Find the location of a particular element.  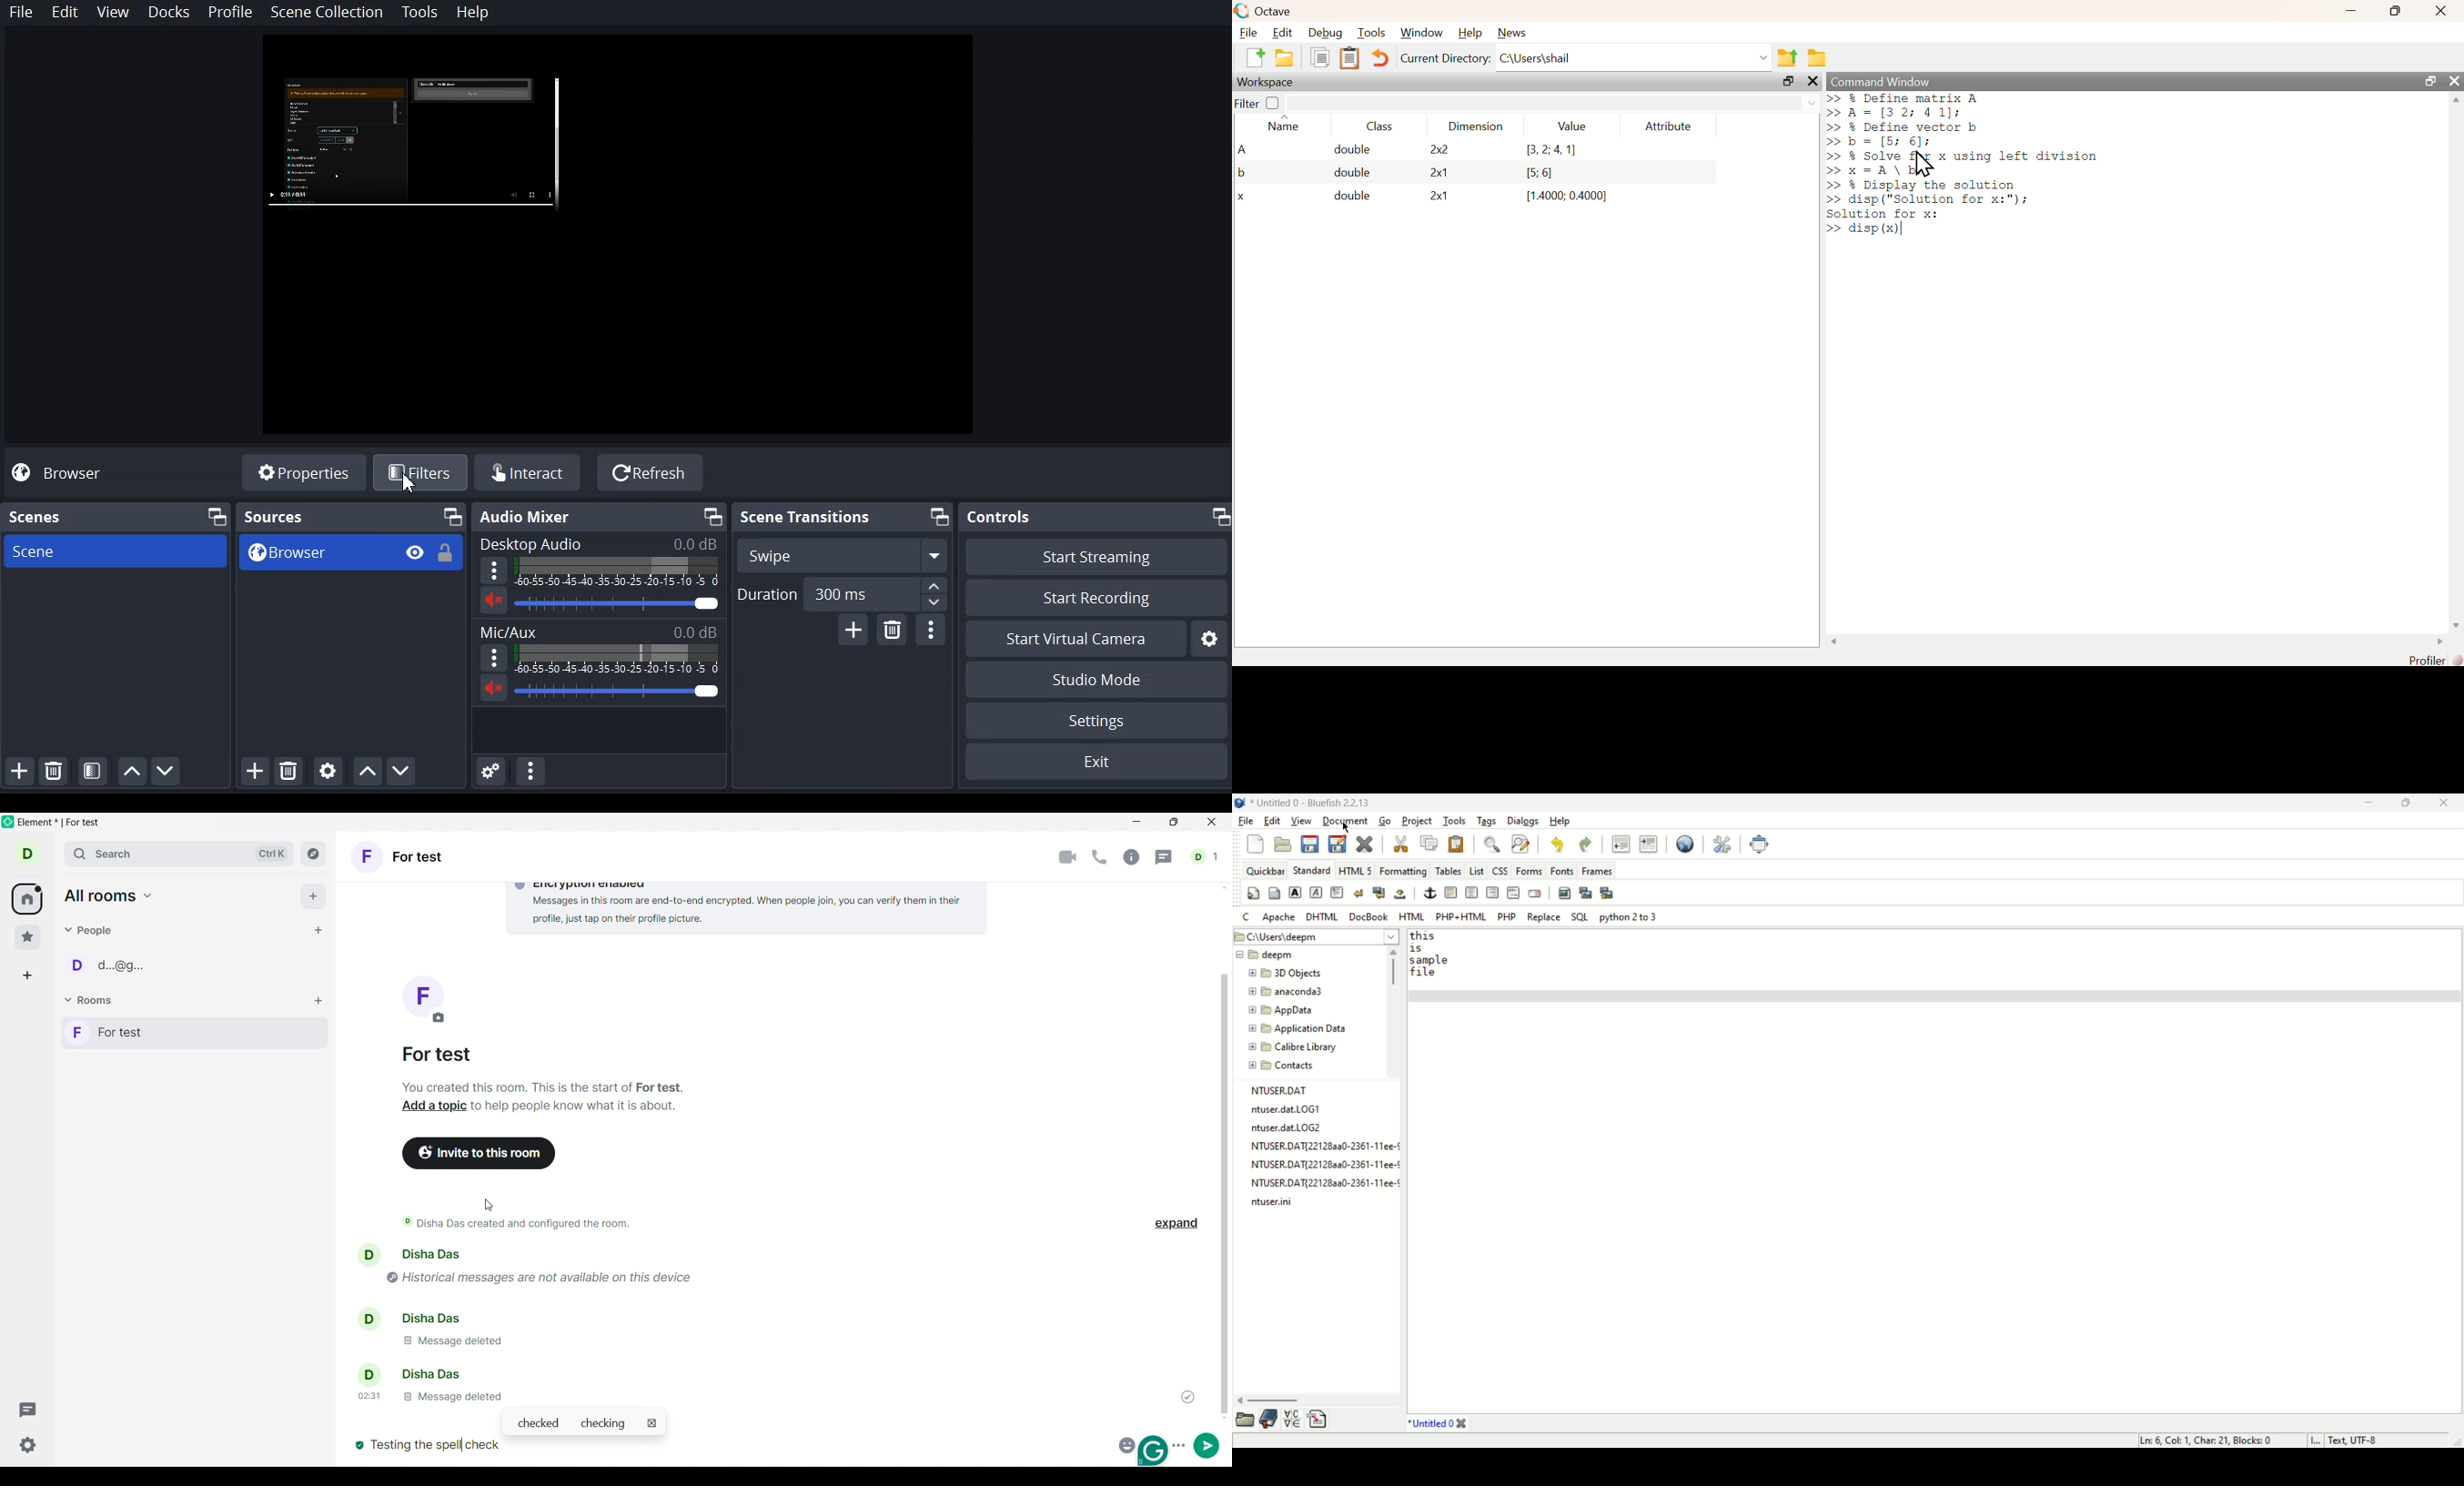

Mic/Aux is located at coordinates (599, 631).